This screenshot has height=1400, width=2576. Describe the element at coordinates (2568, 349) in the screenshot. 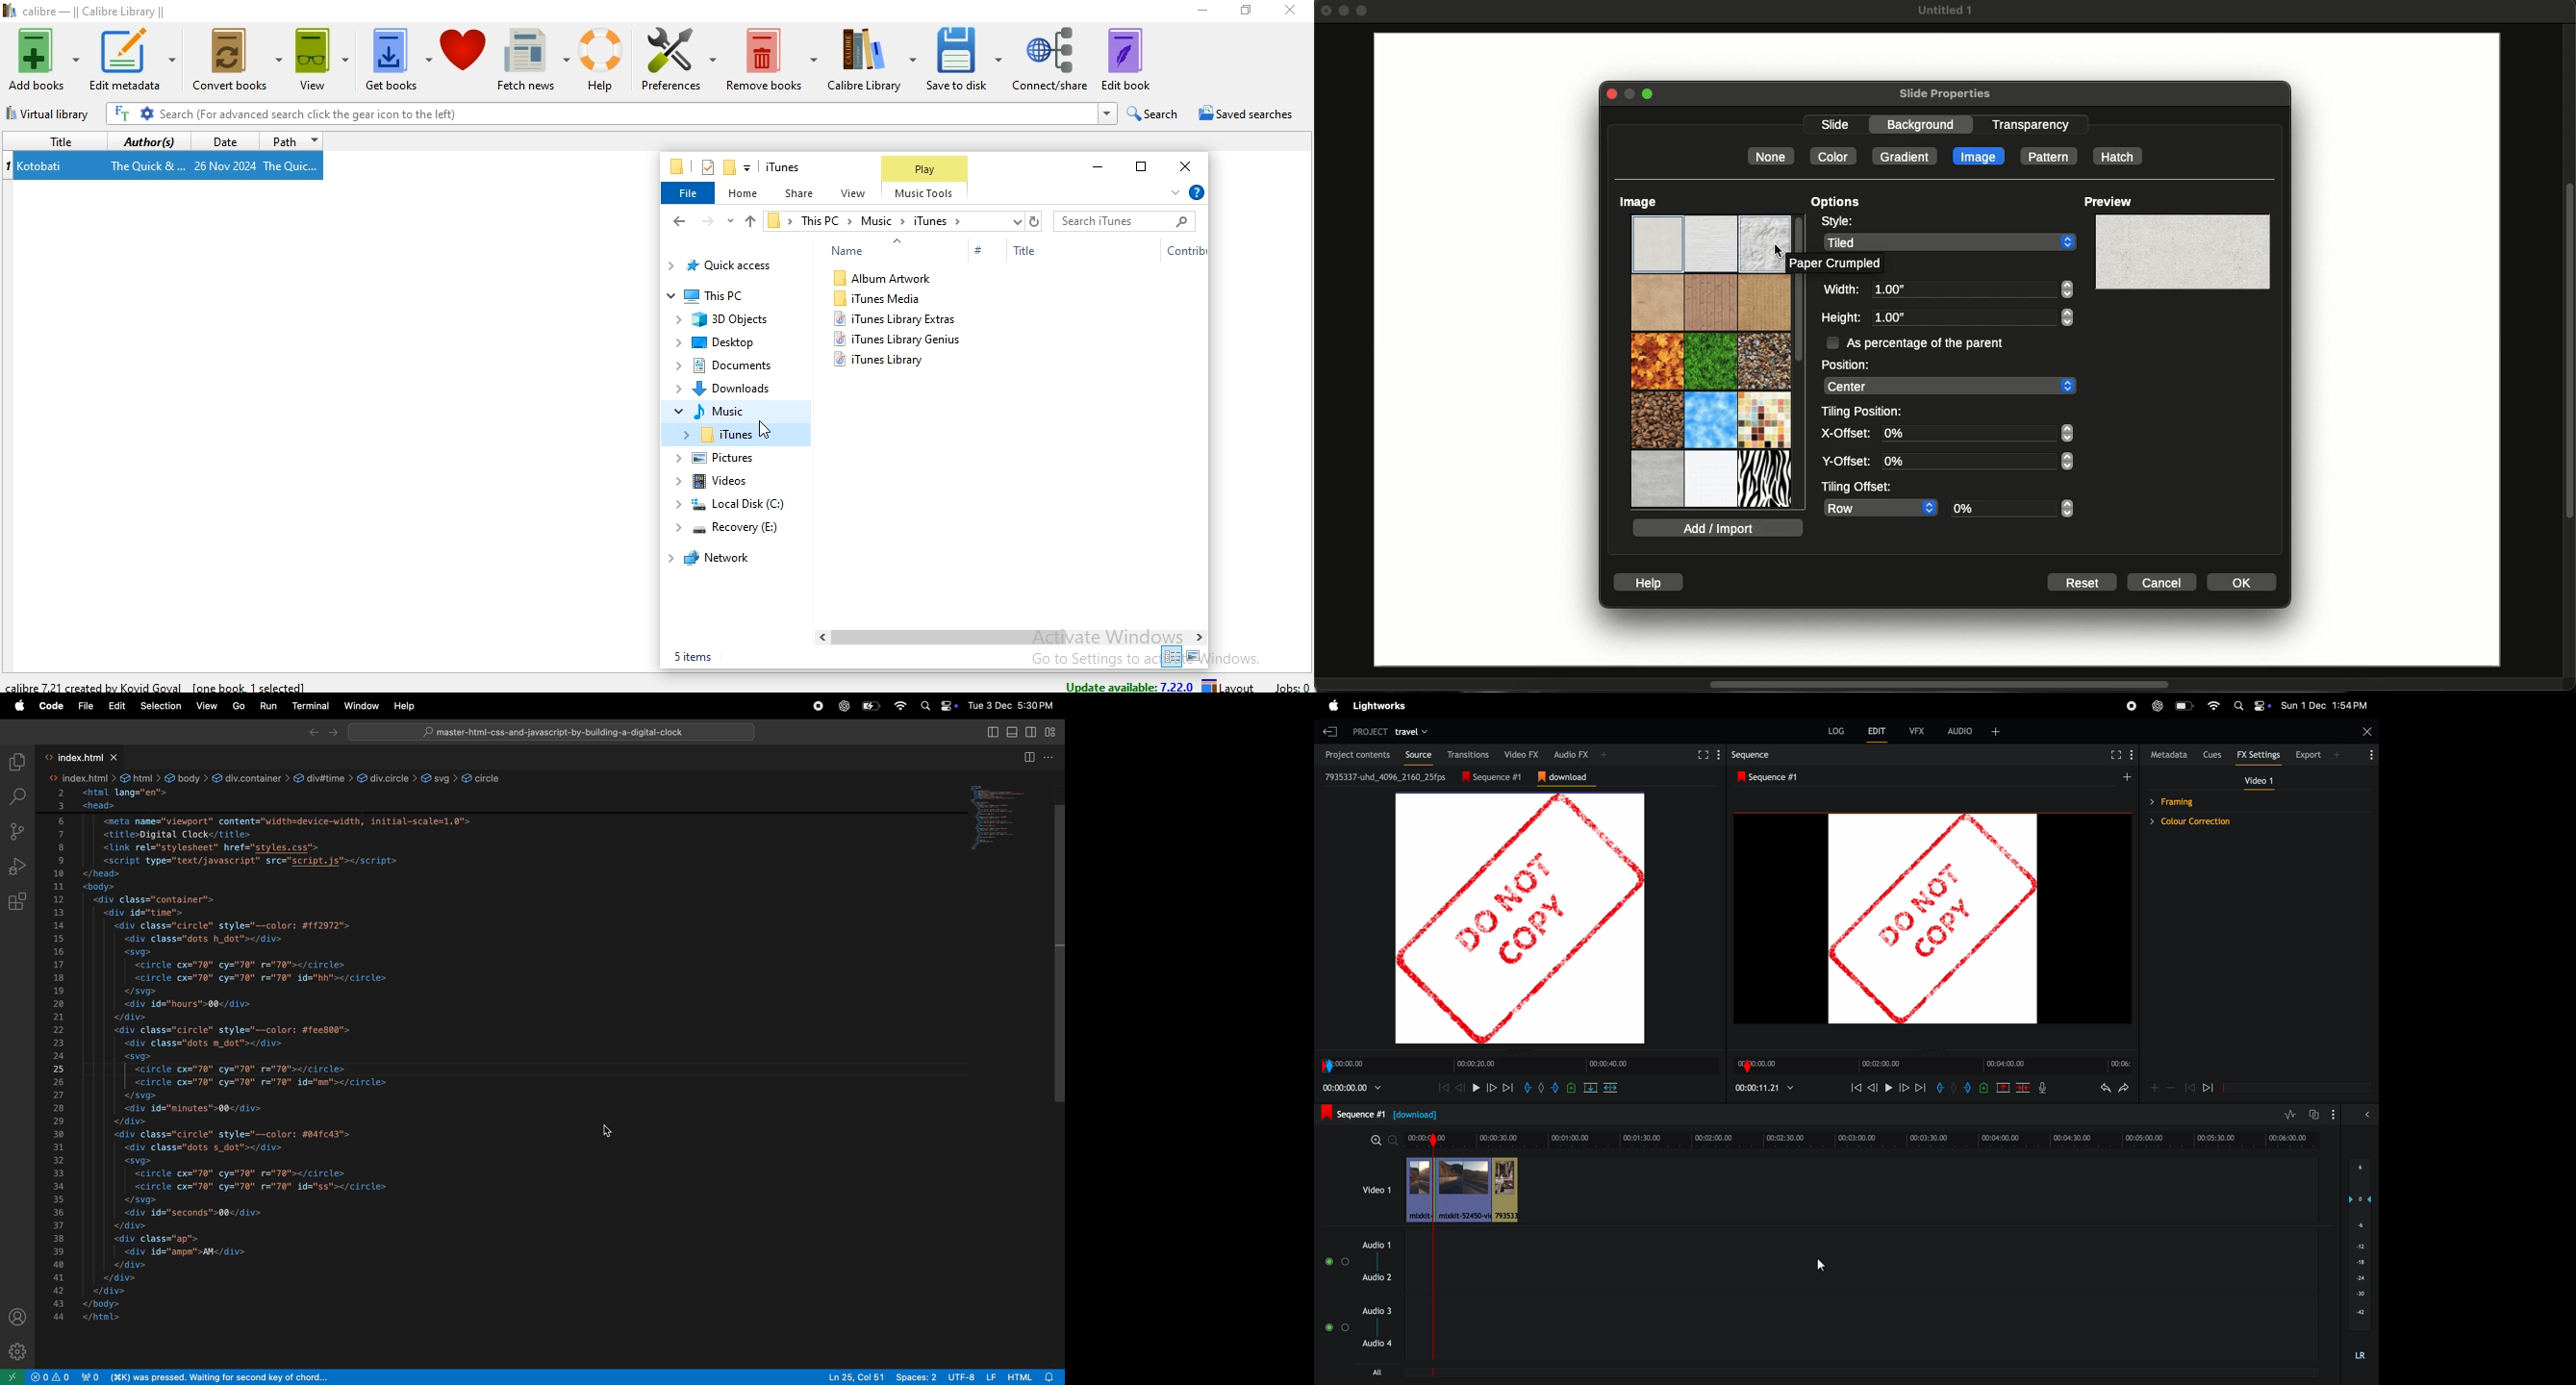

I see `vertical Scroll bar` at that location.